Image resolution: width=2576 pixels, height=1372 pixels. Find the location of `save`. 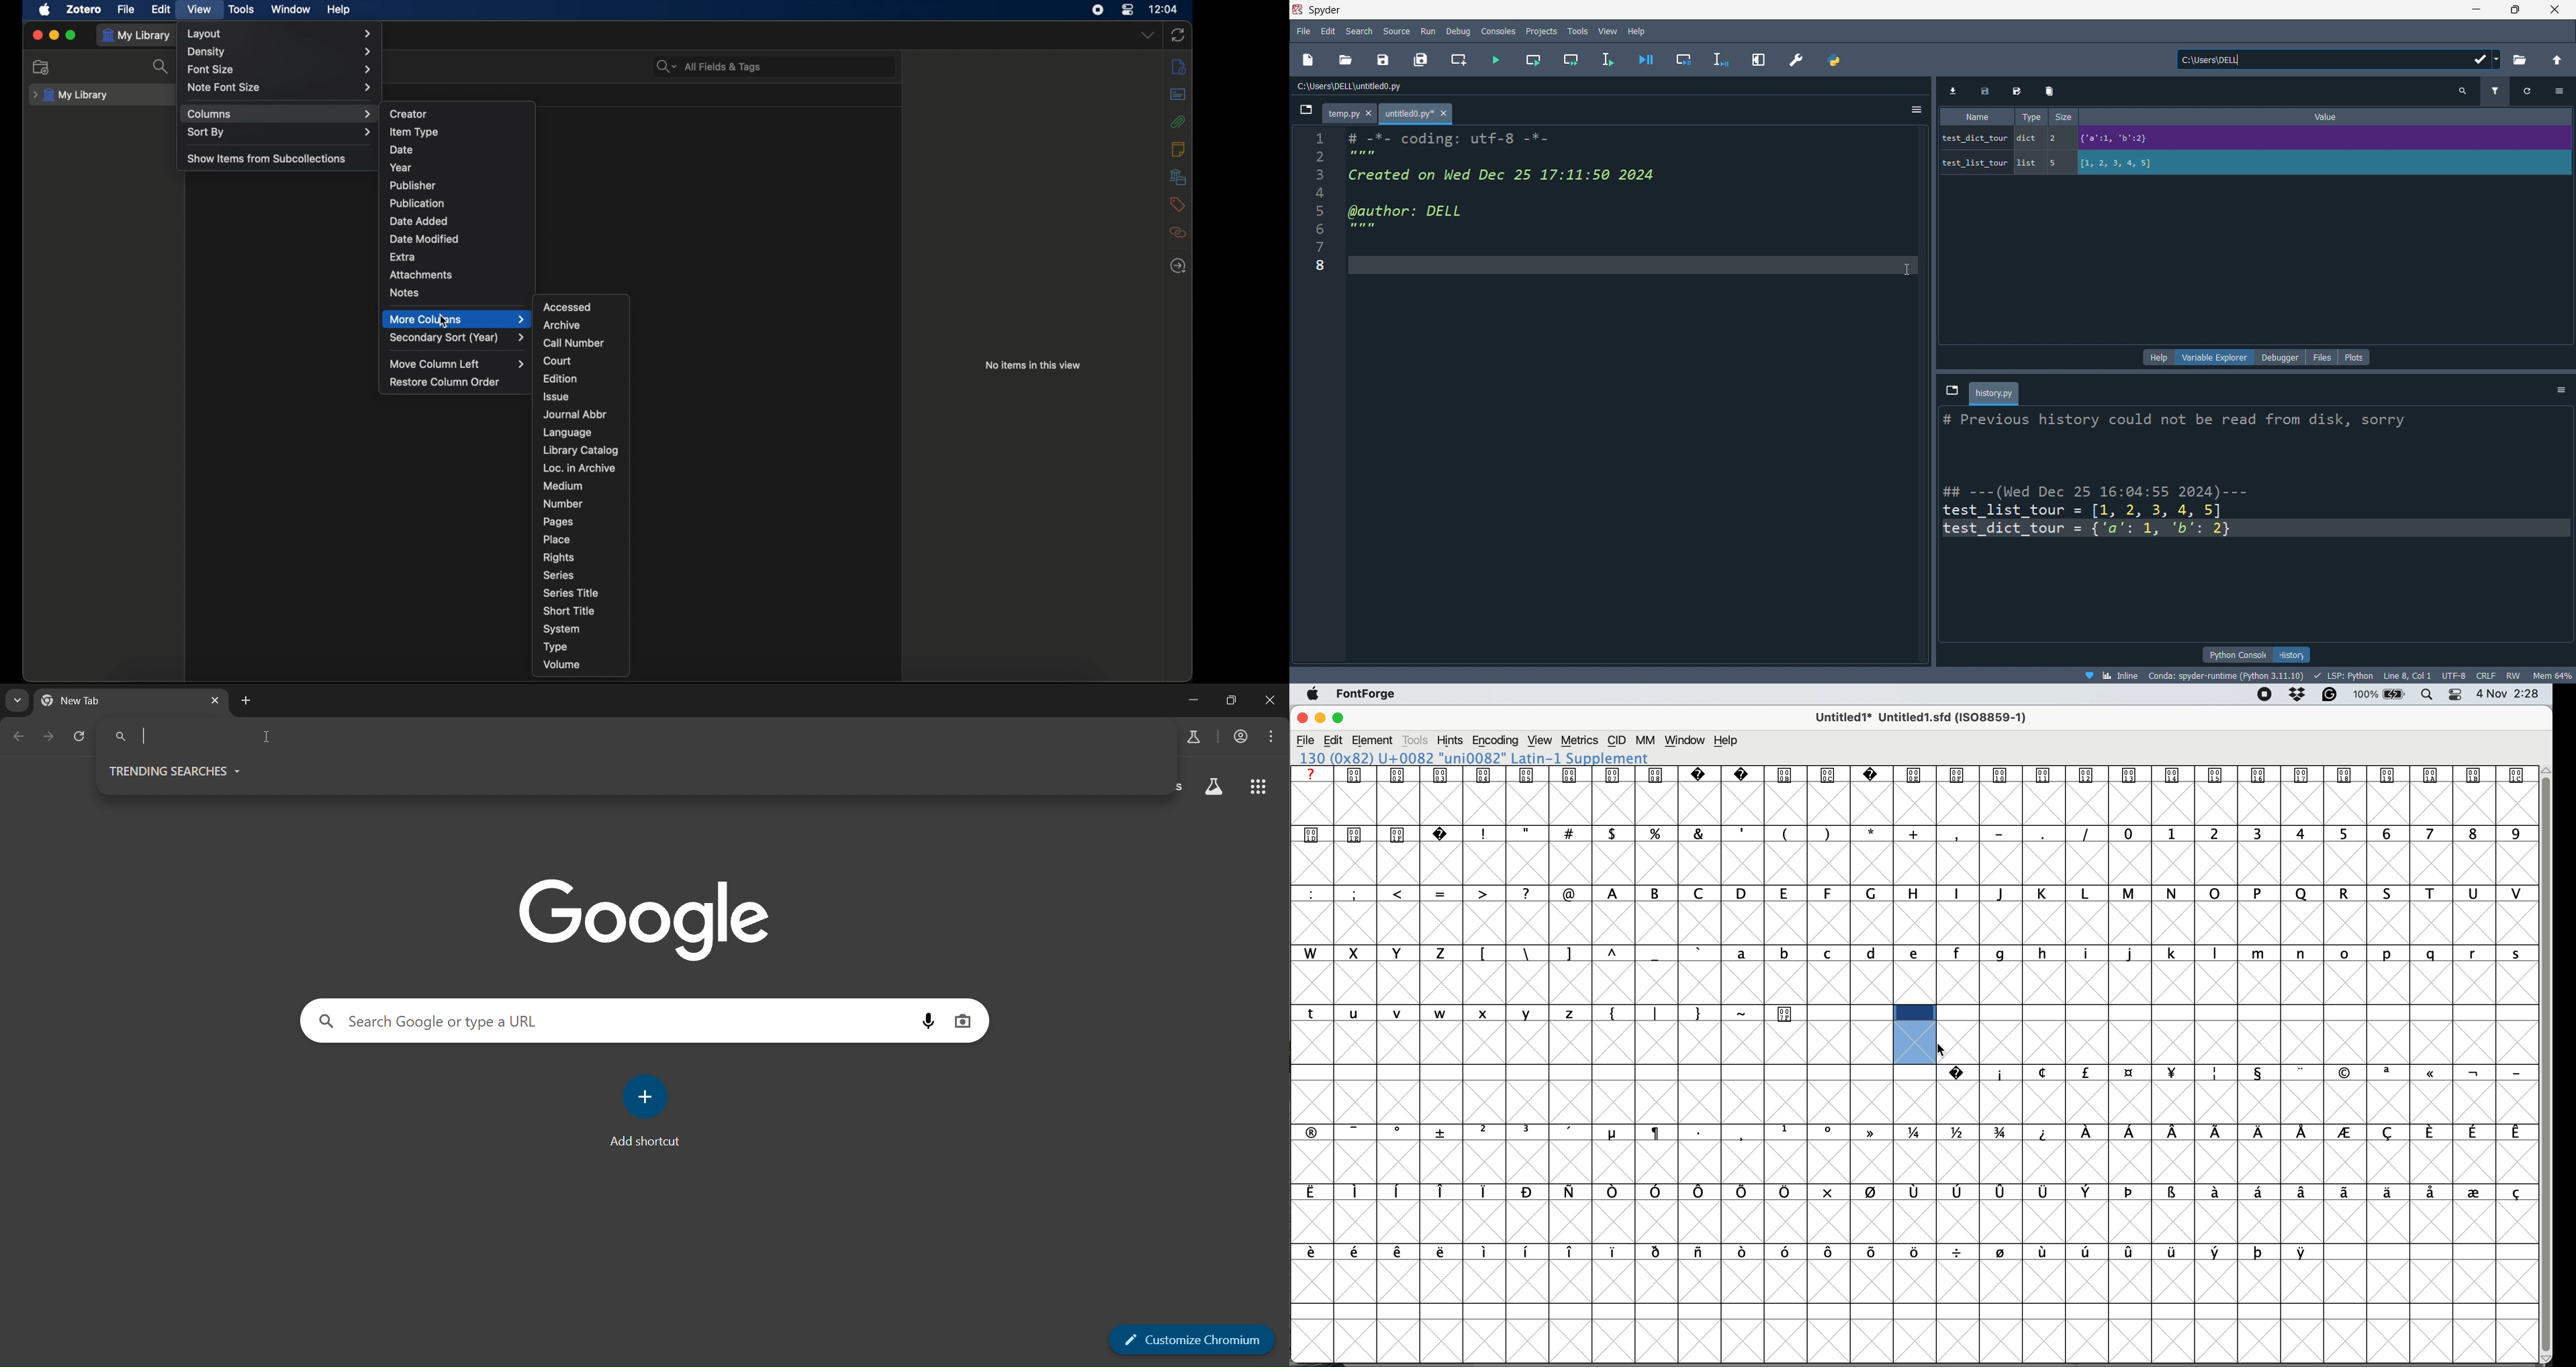

save is located at coordinates (1988, 91).